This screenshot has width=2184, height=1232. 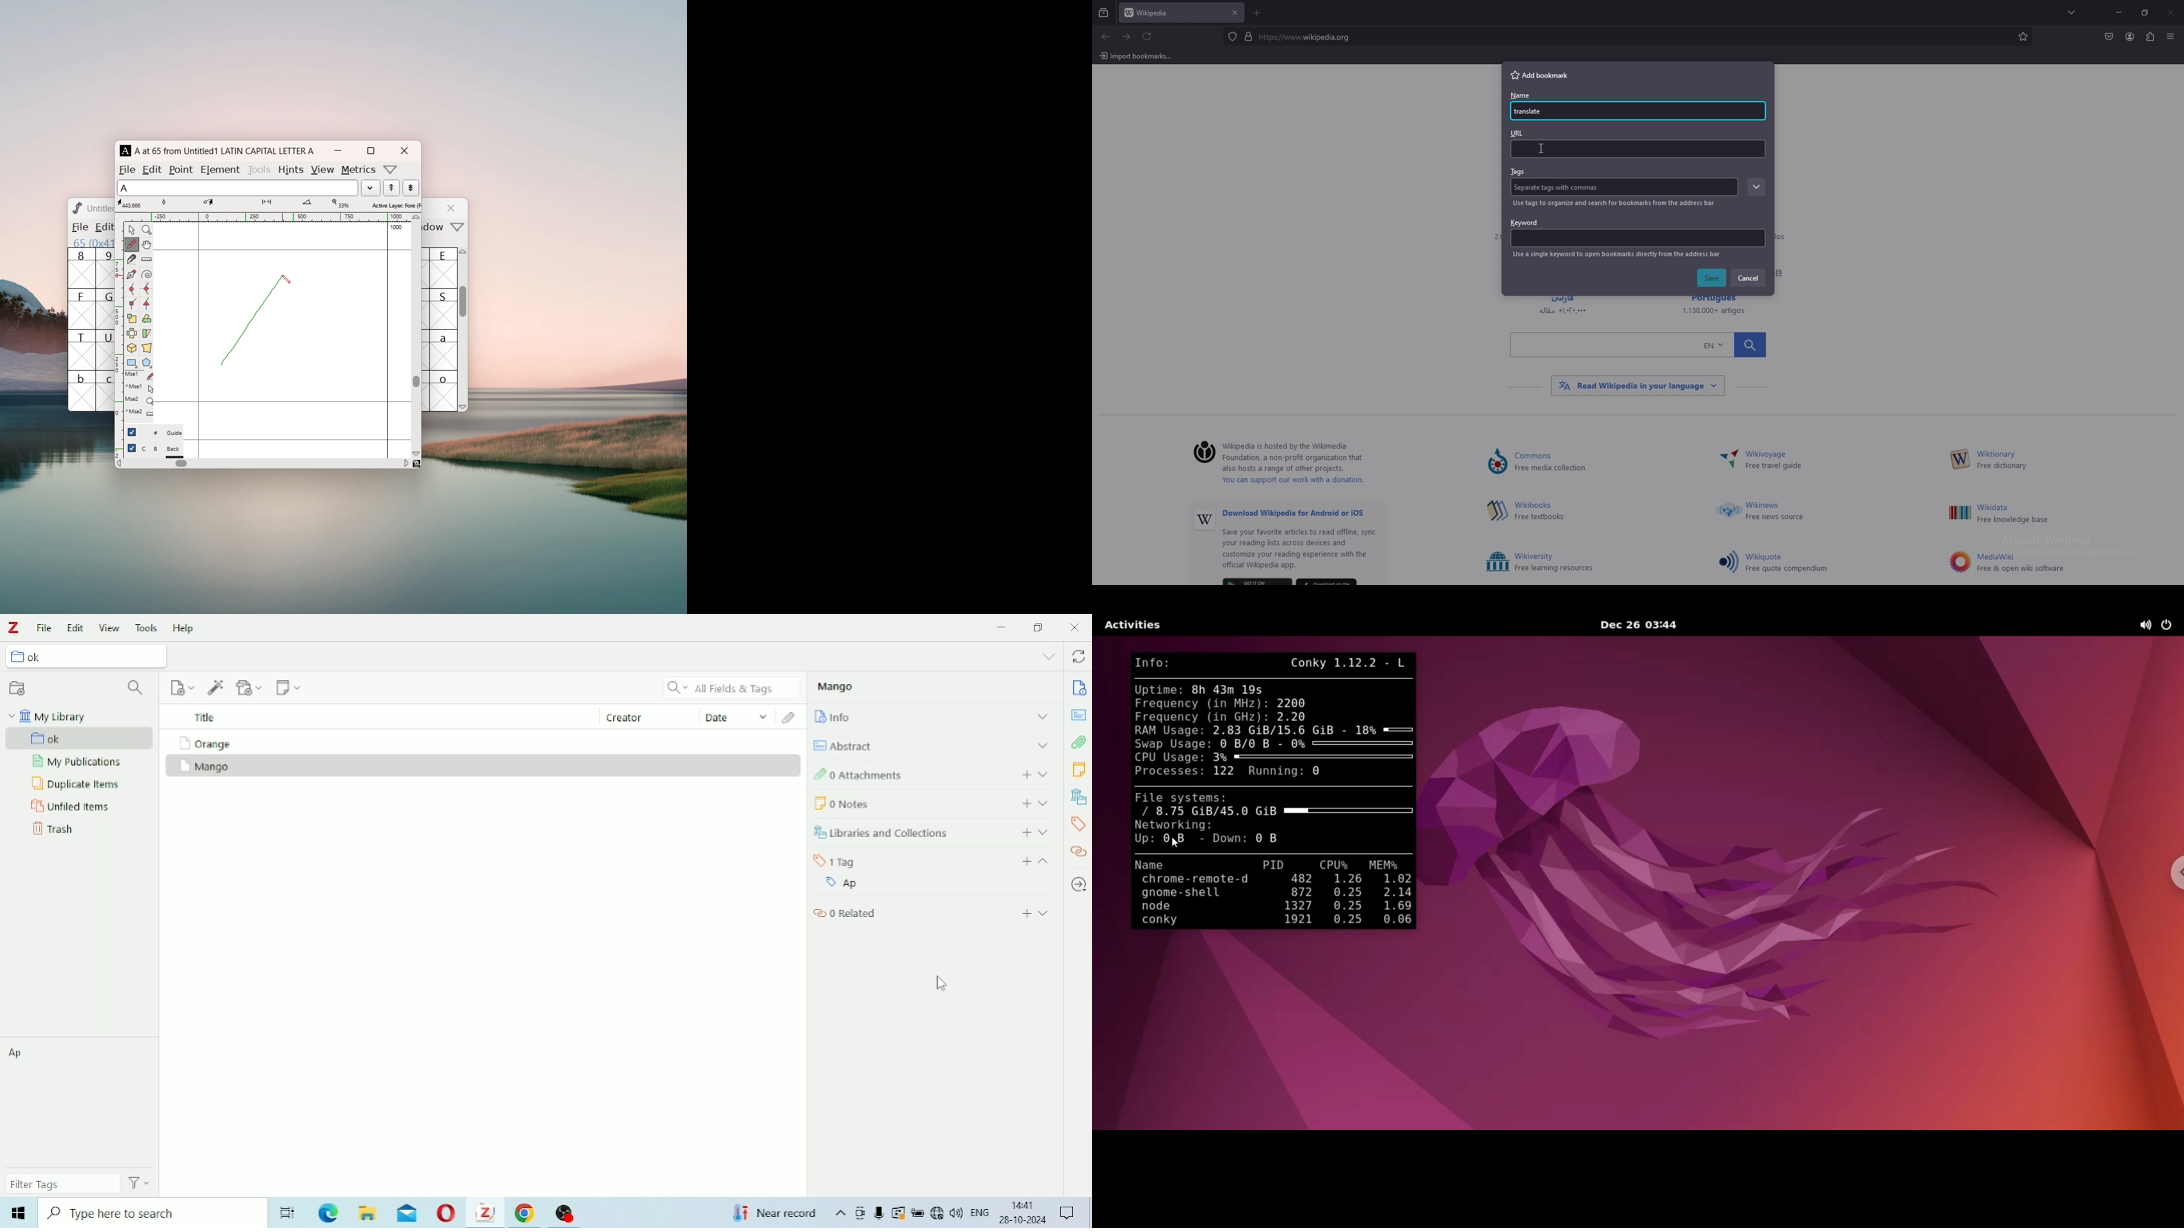 I want to click on info, so click(x=1616, y=204).